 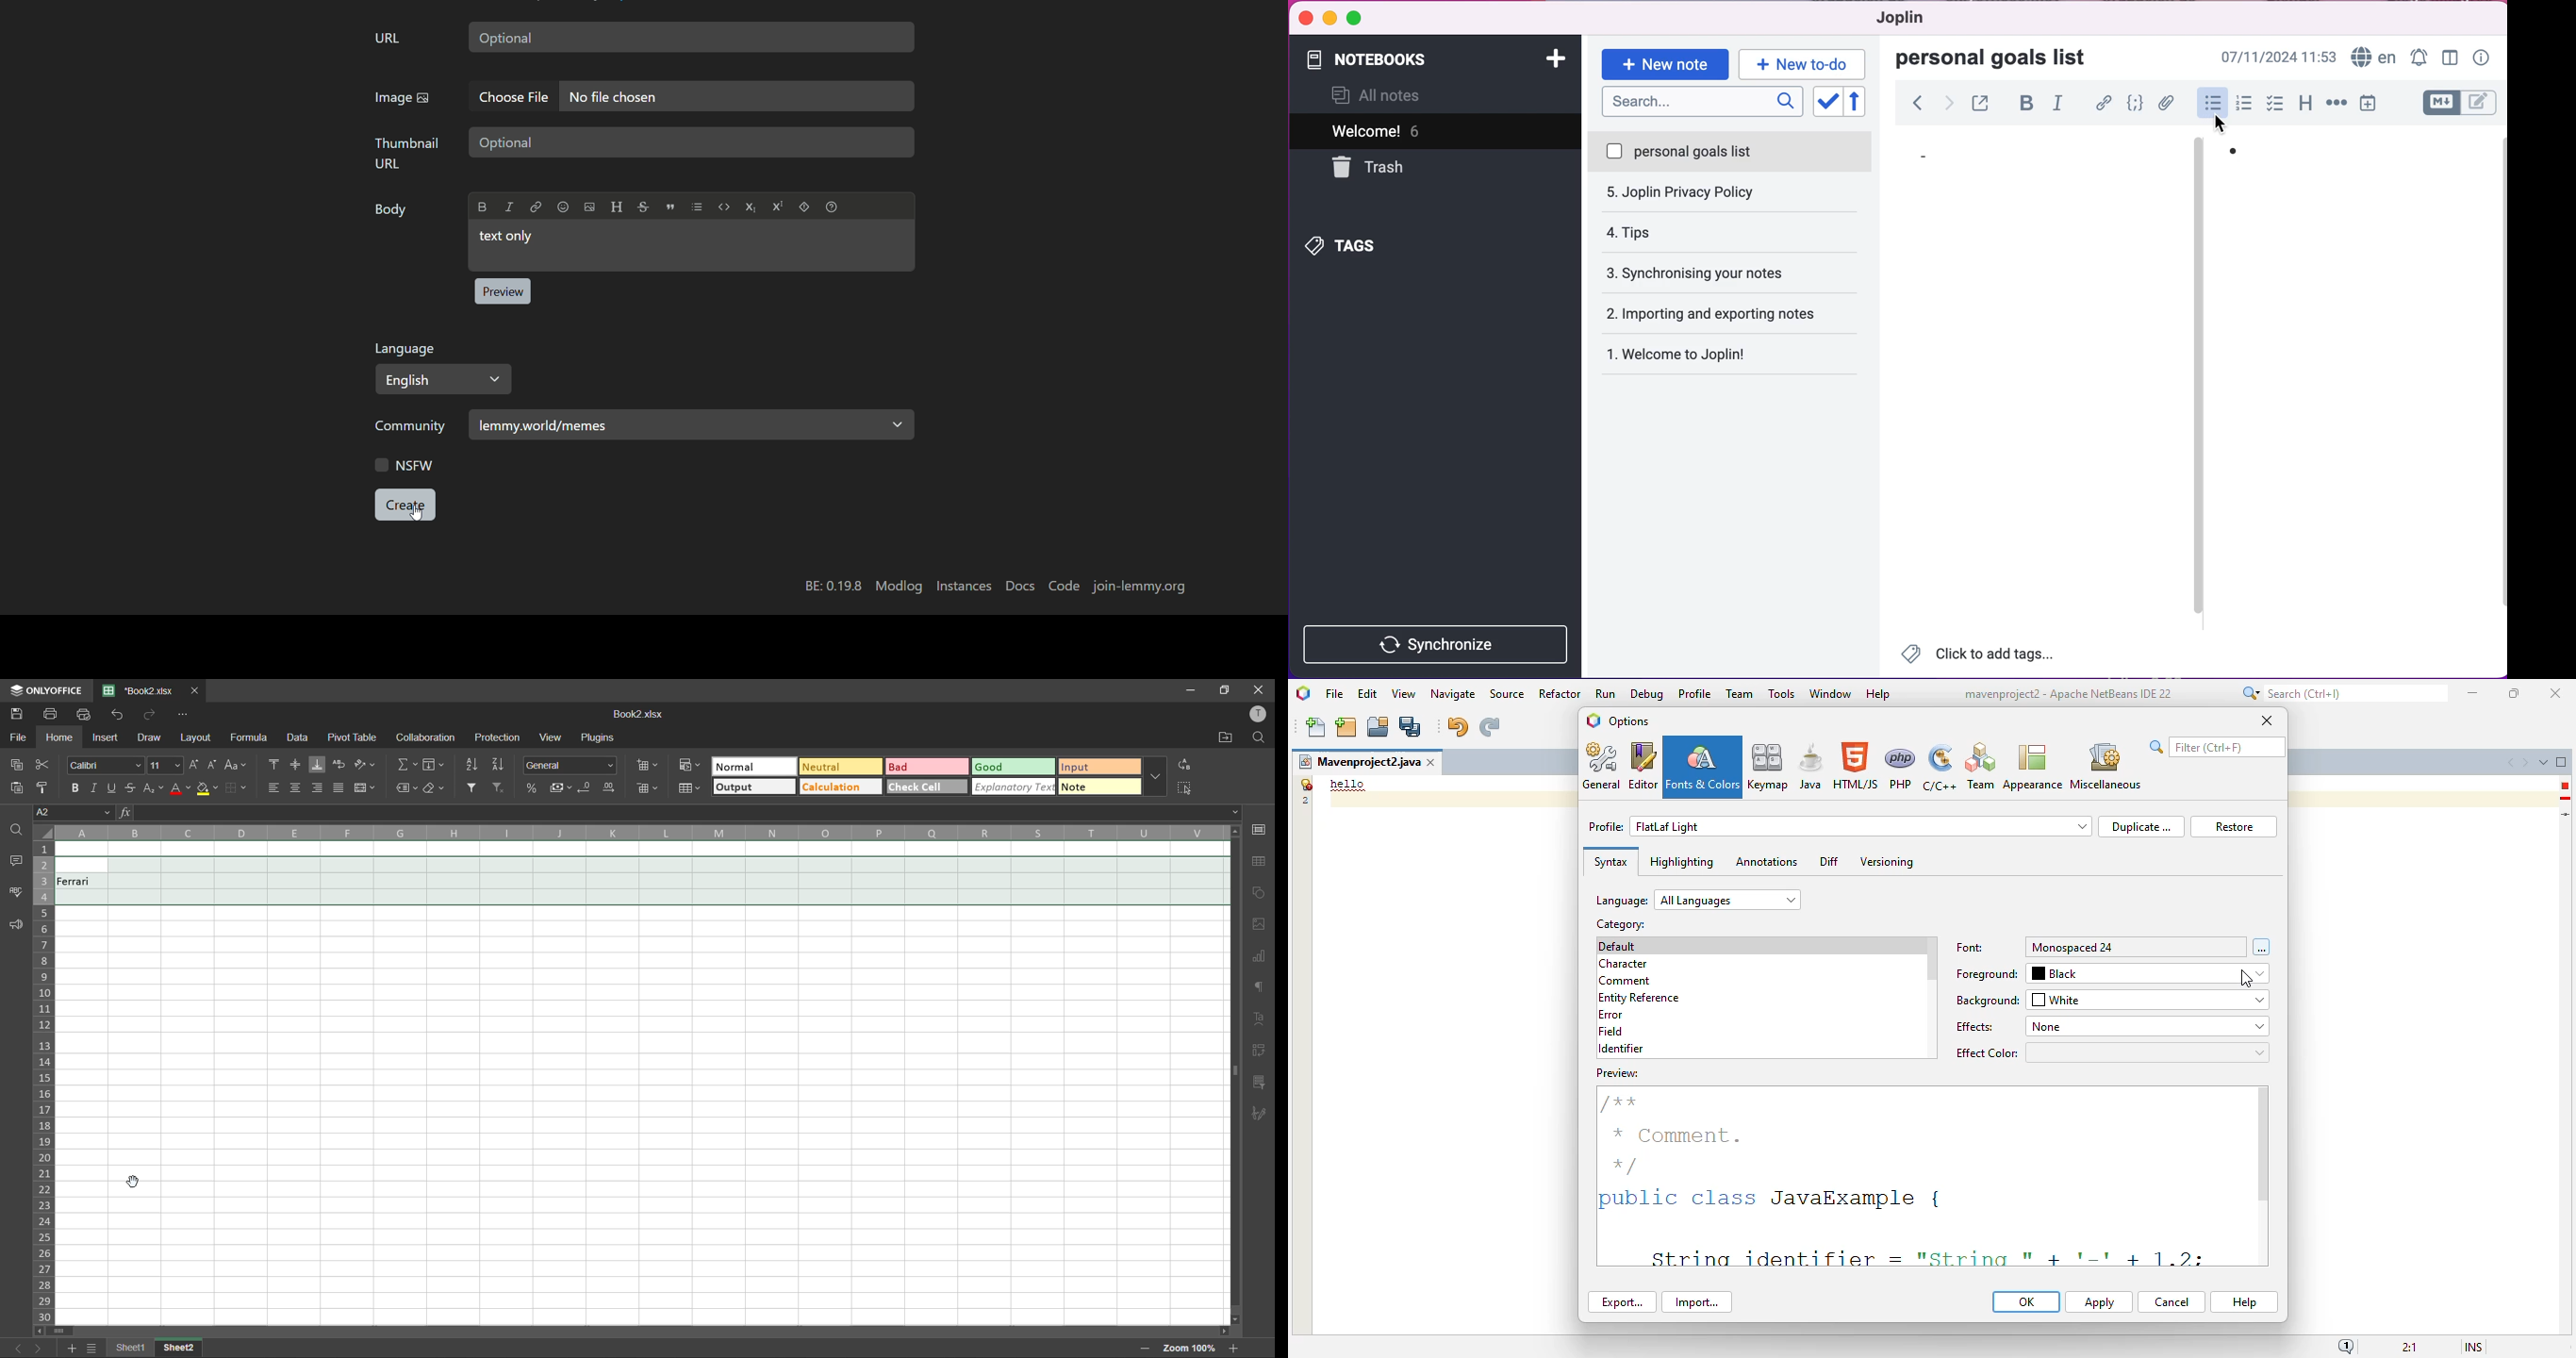 What do you see at coordinates (1420, 131) in the screenshot?
I see `welcome! 5` at bounding box center [1420, 131].